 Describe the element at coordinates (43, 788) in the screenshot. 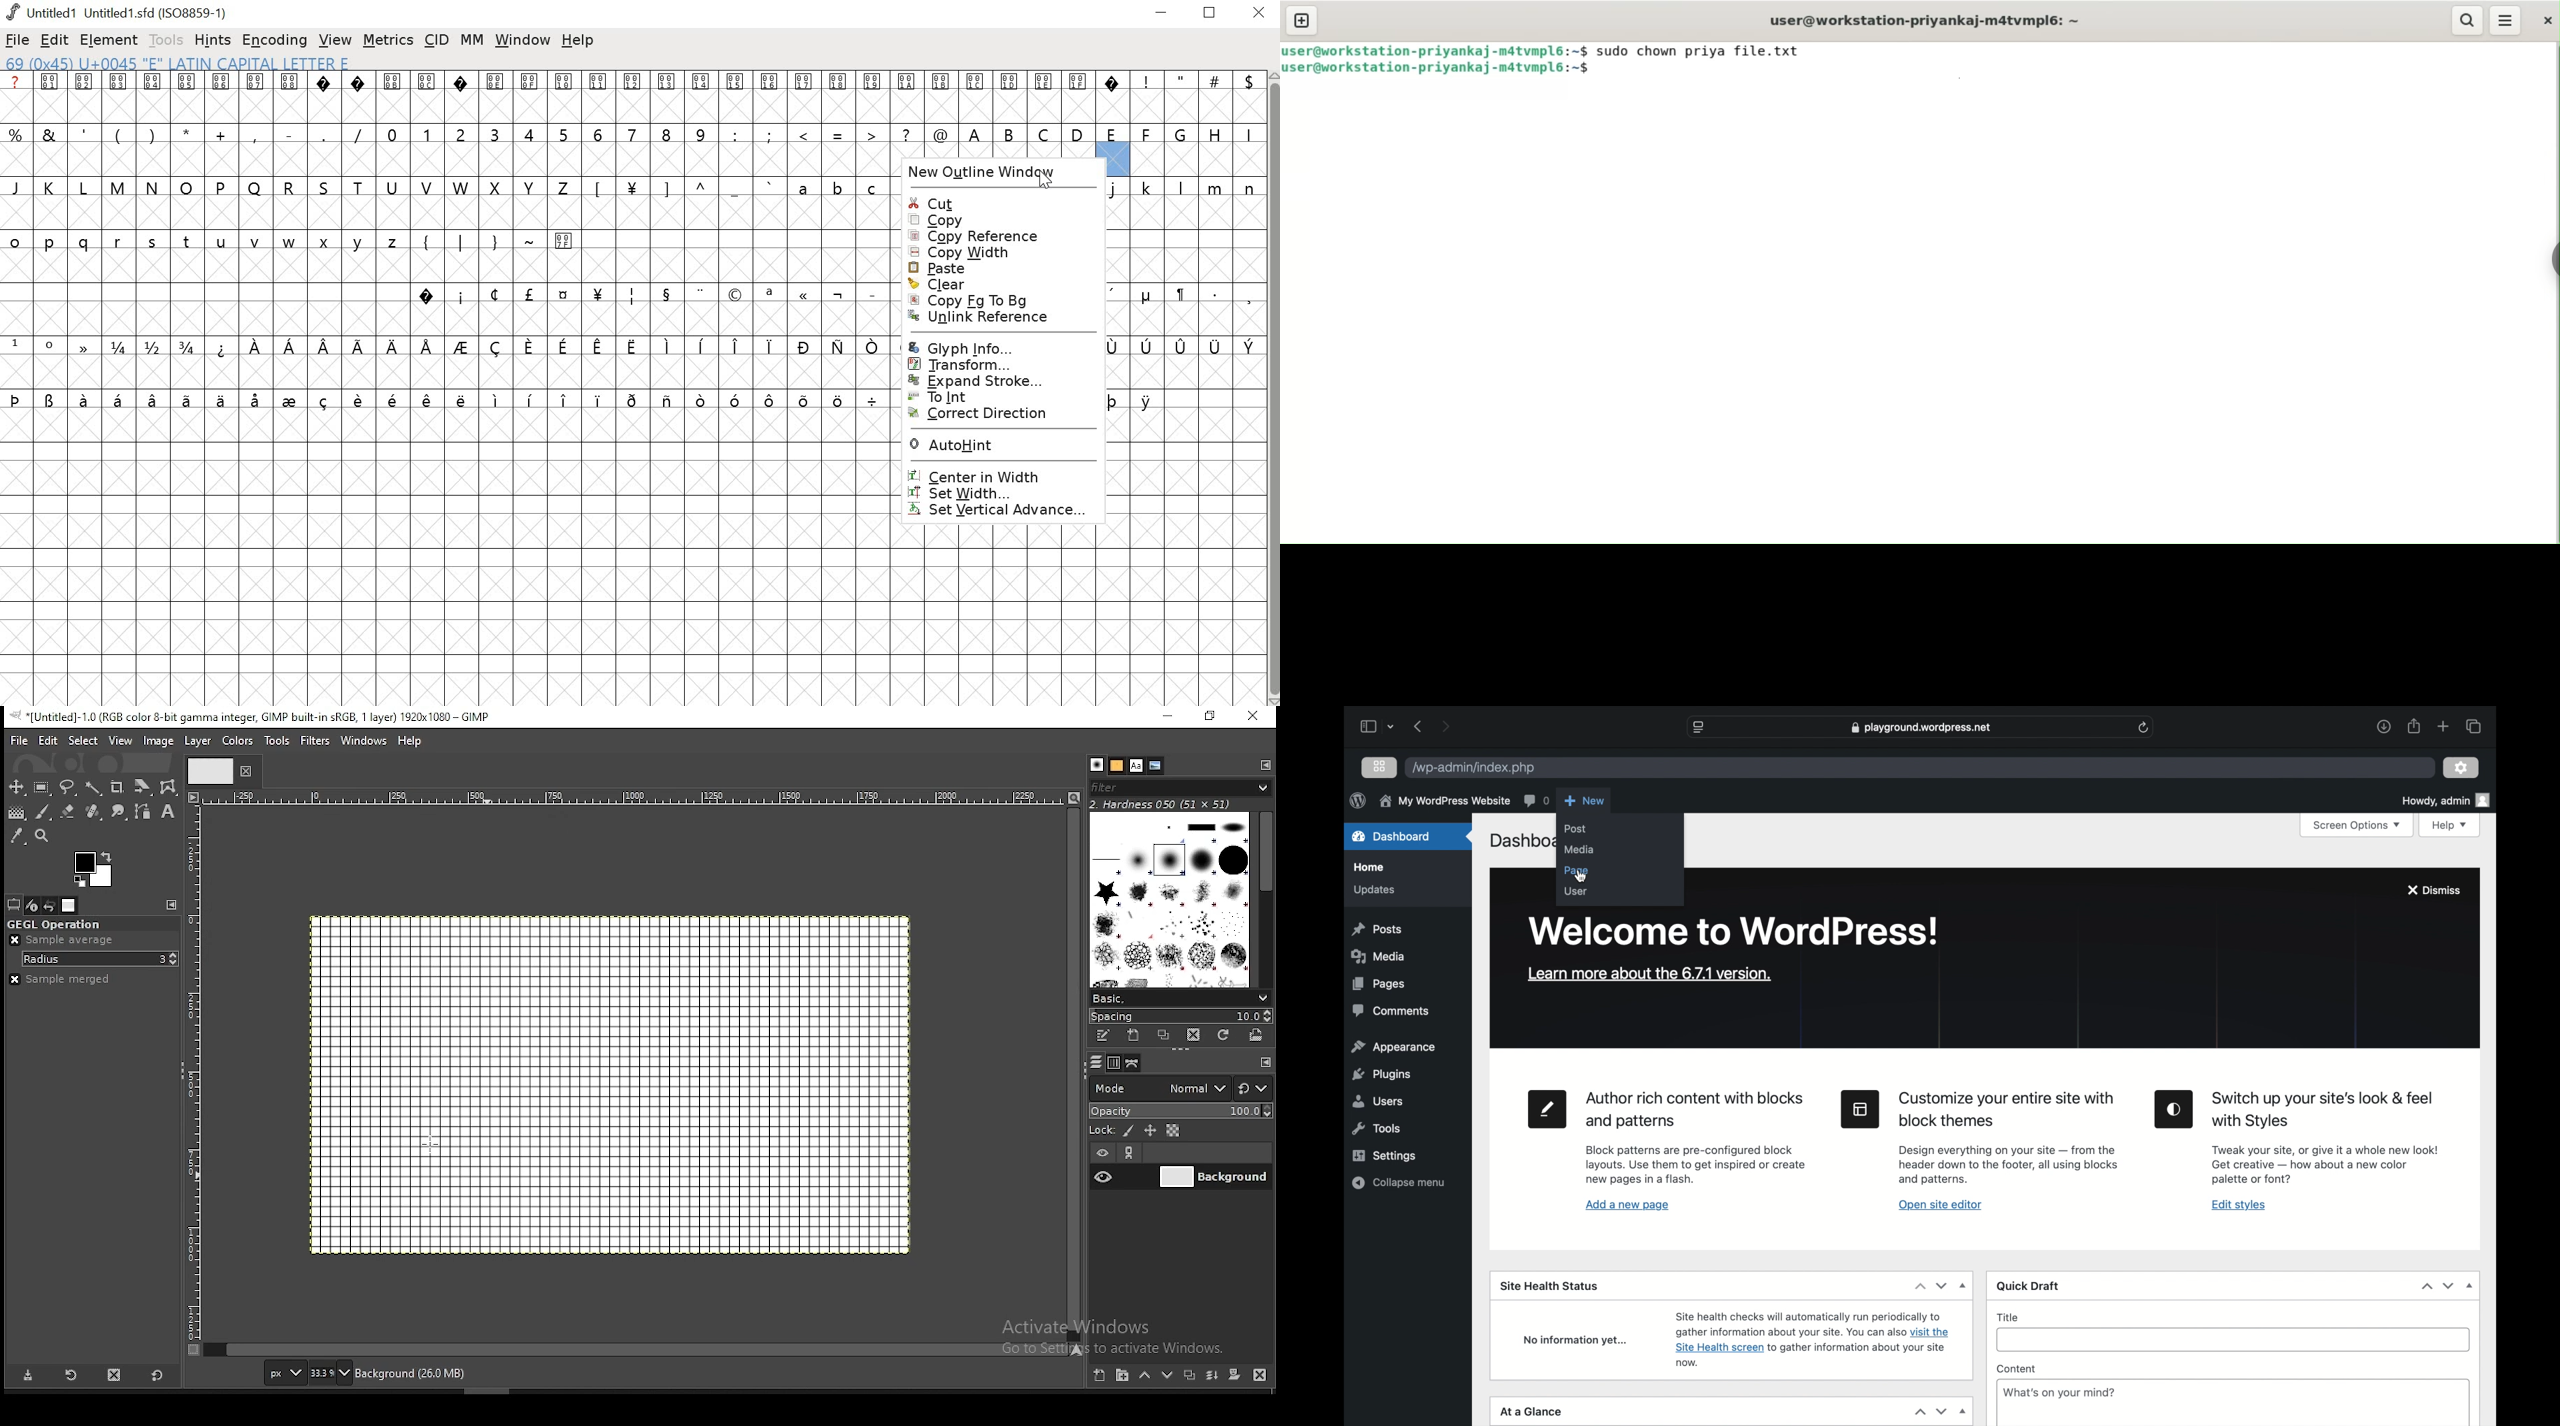

I see `rectangular selection tool` at that location.